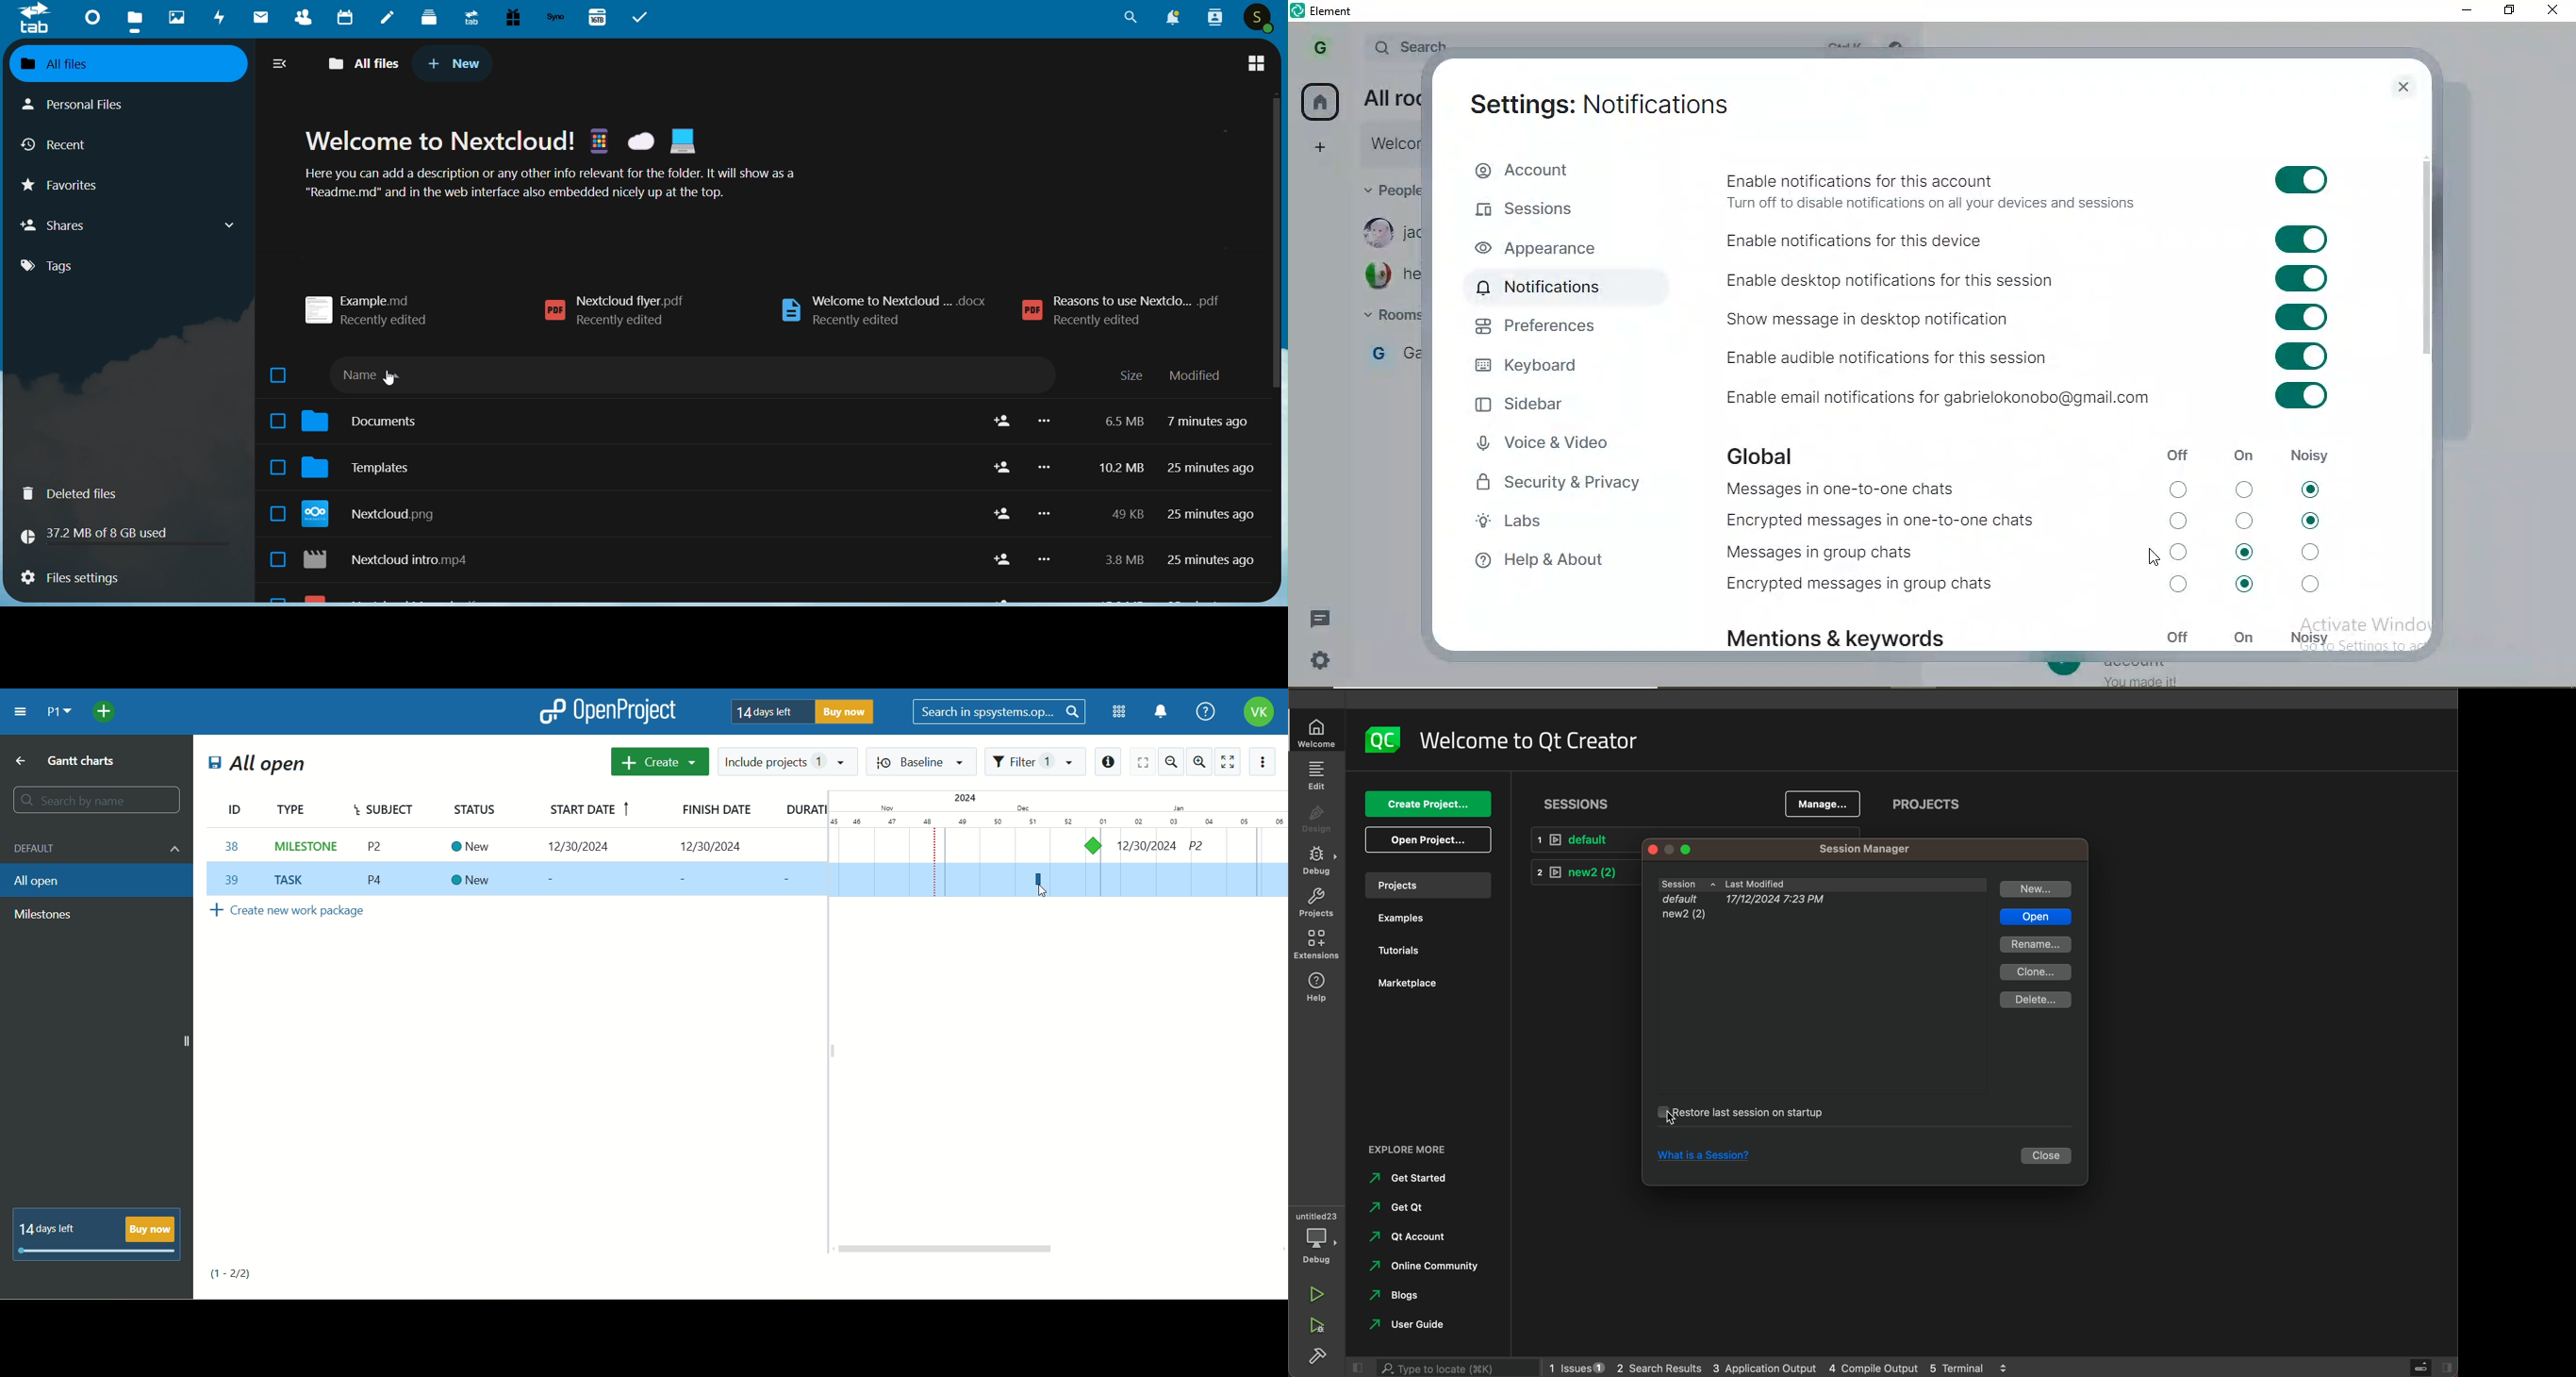 This screenshot has height=1400, width=2576. I want to click on Photos, so click(175, 17).